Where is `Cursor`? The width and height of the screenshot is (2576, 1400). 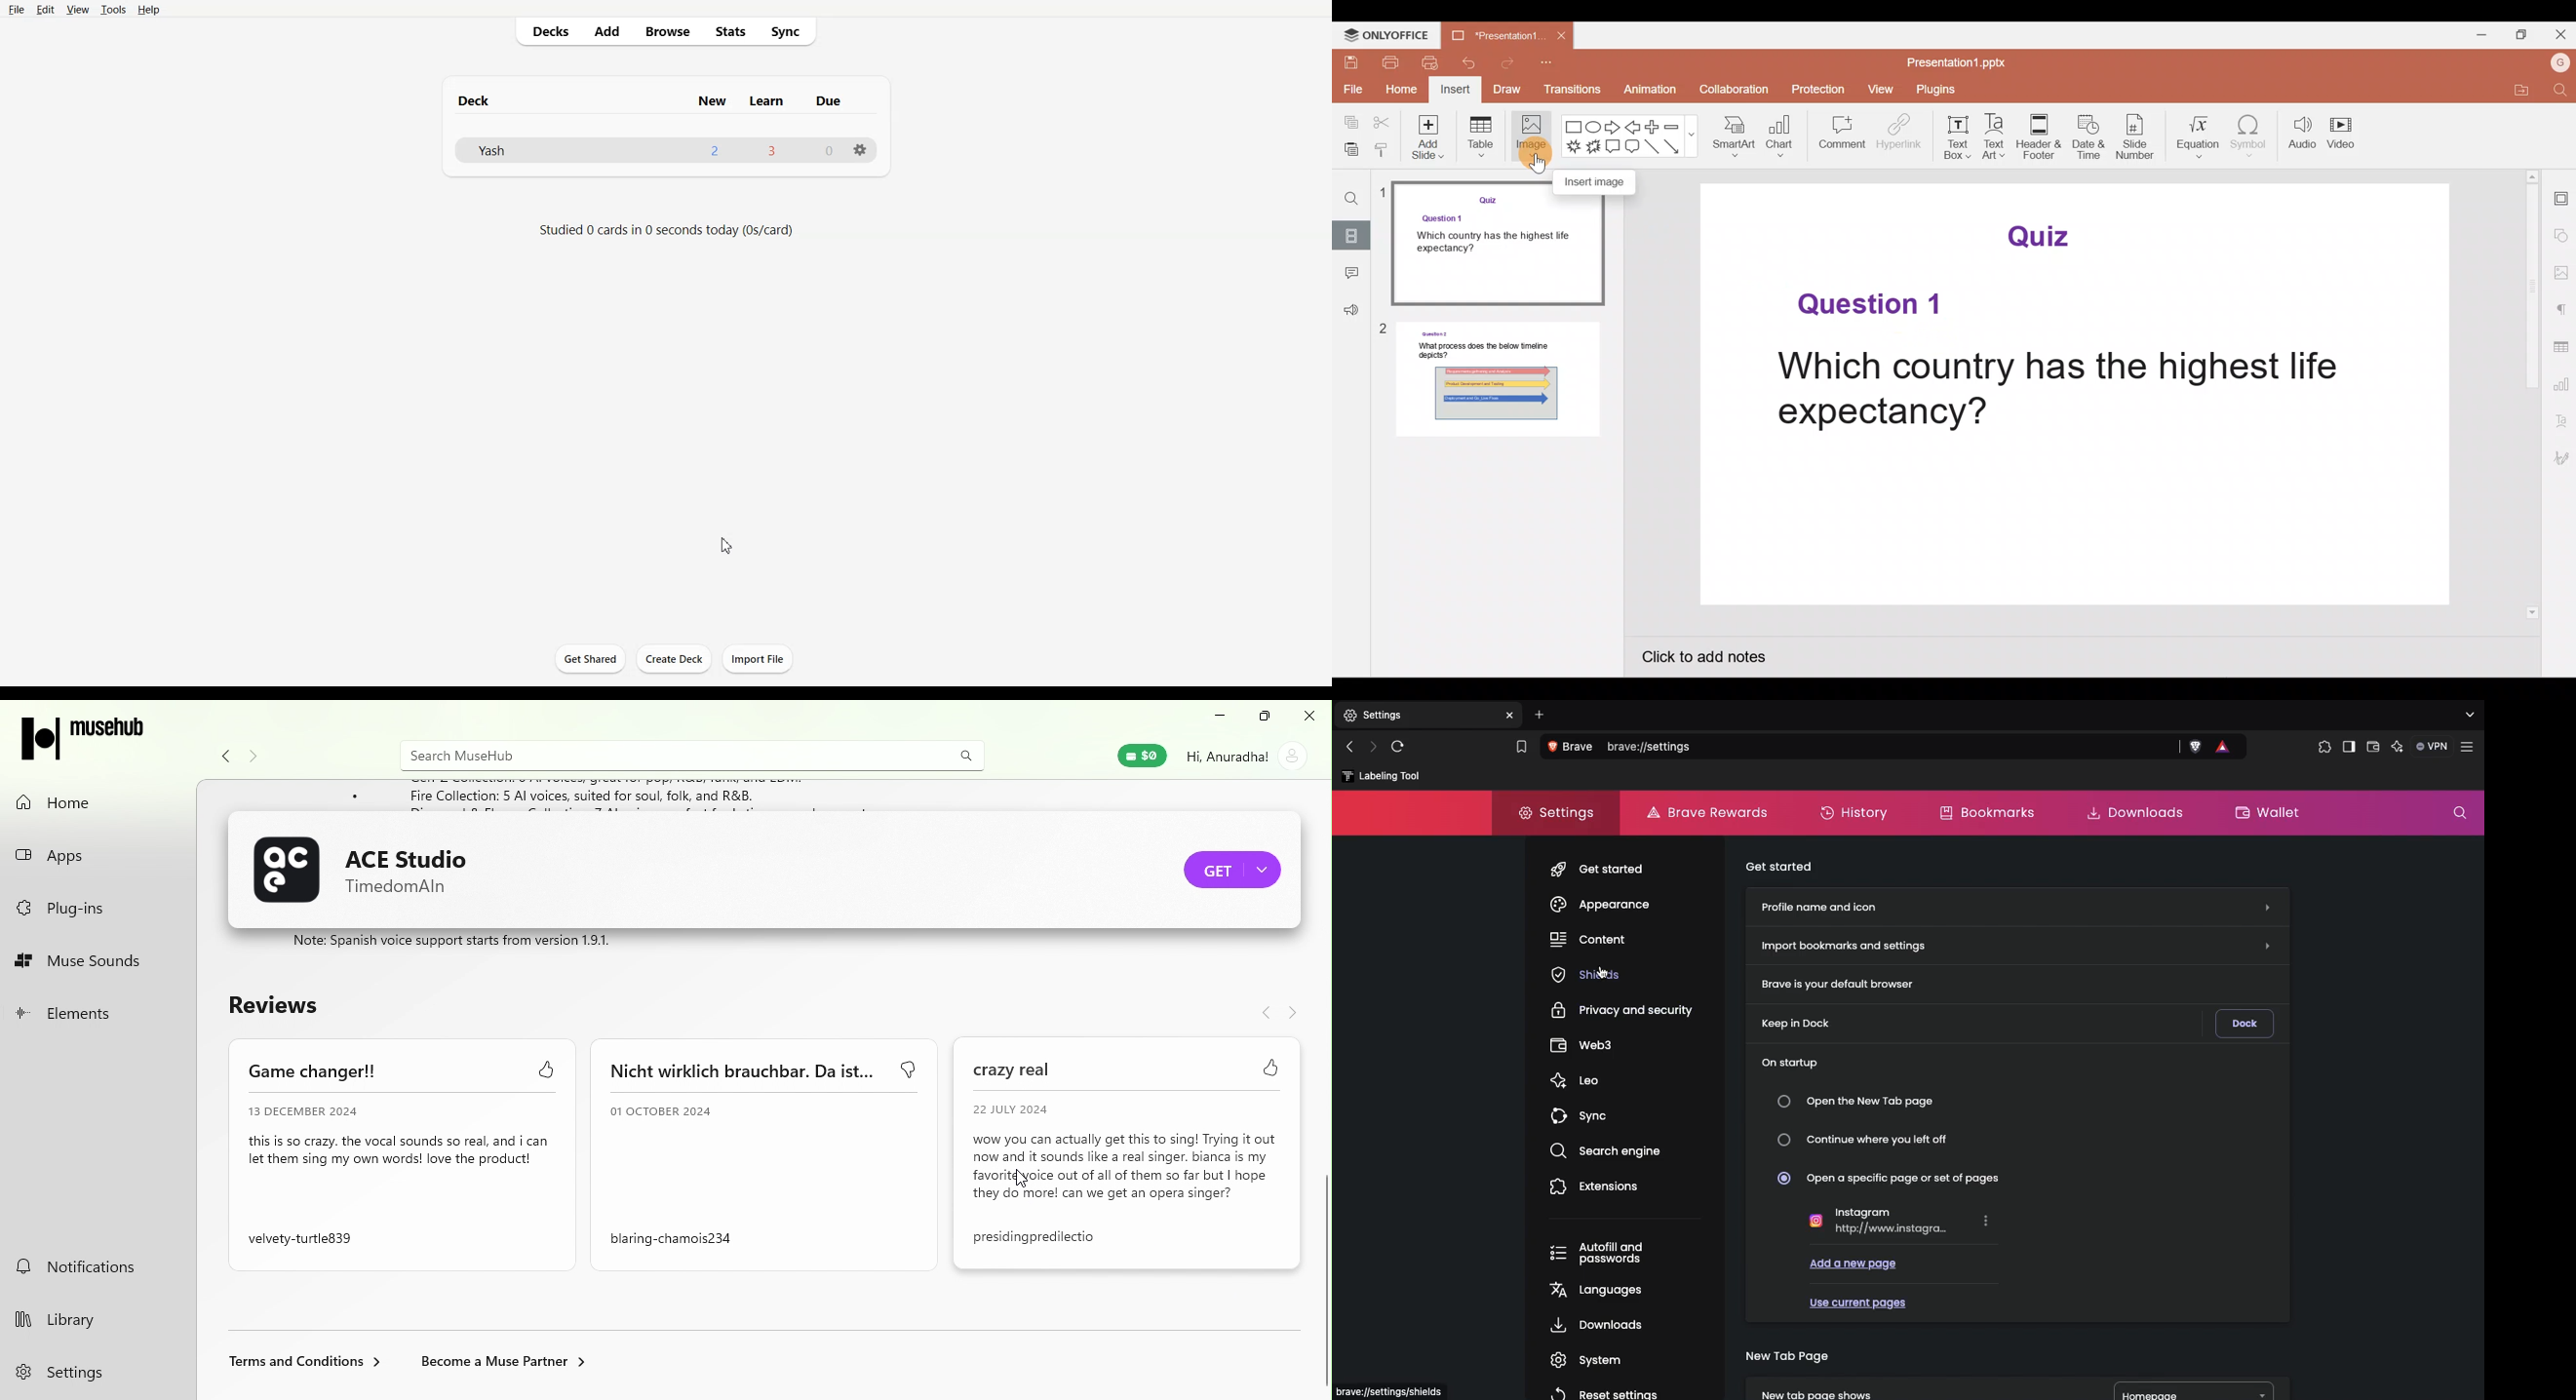
Cursor is located at coordinates (728, 545).